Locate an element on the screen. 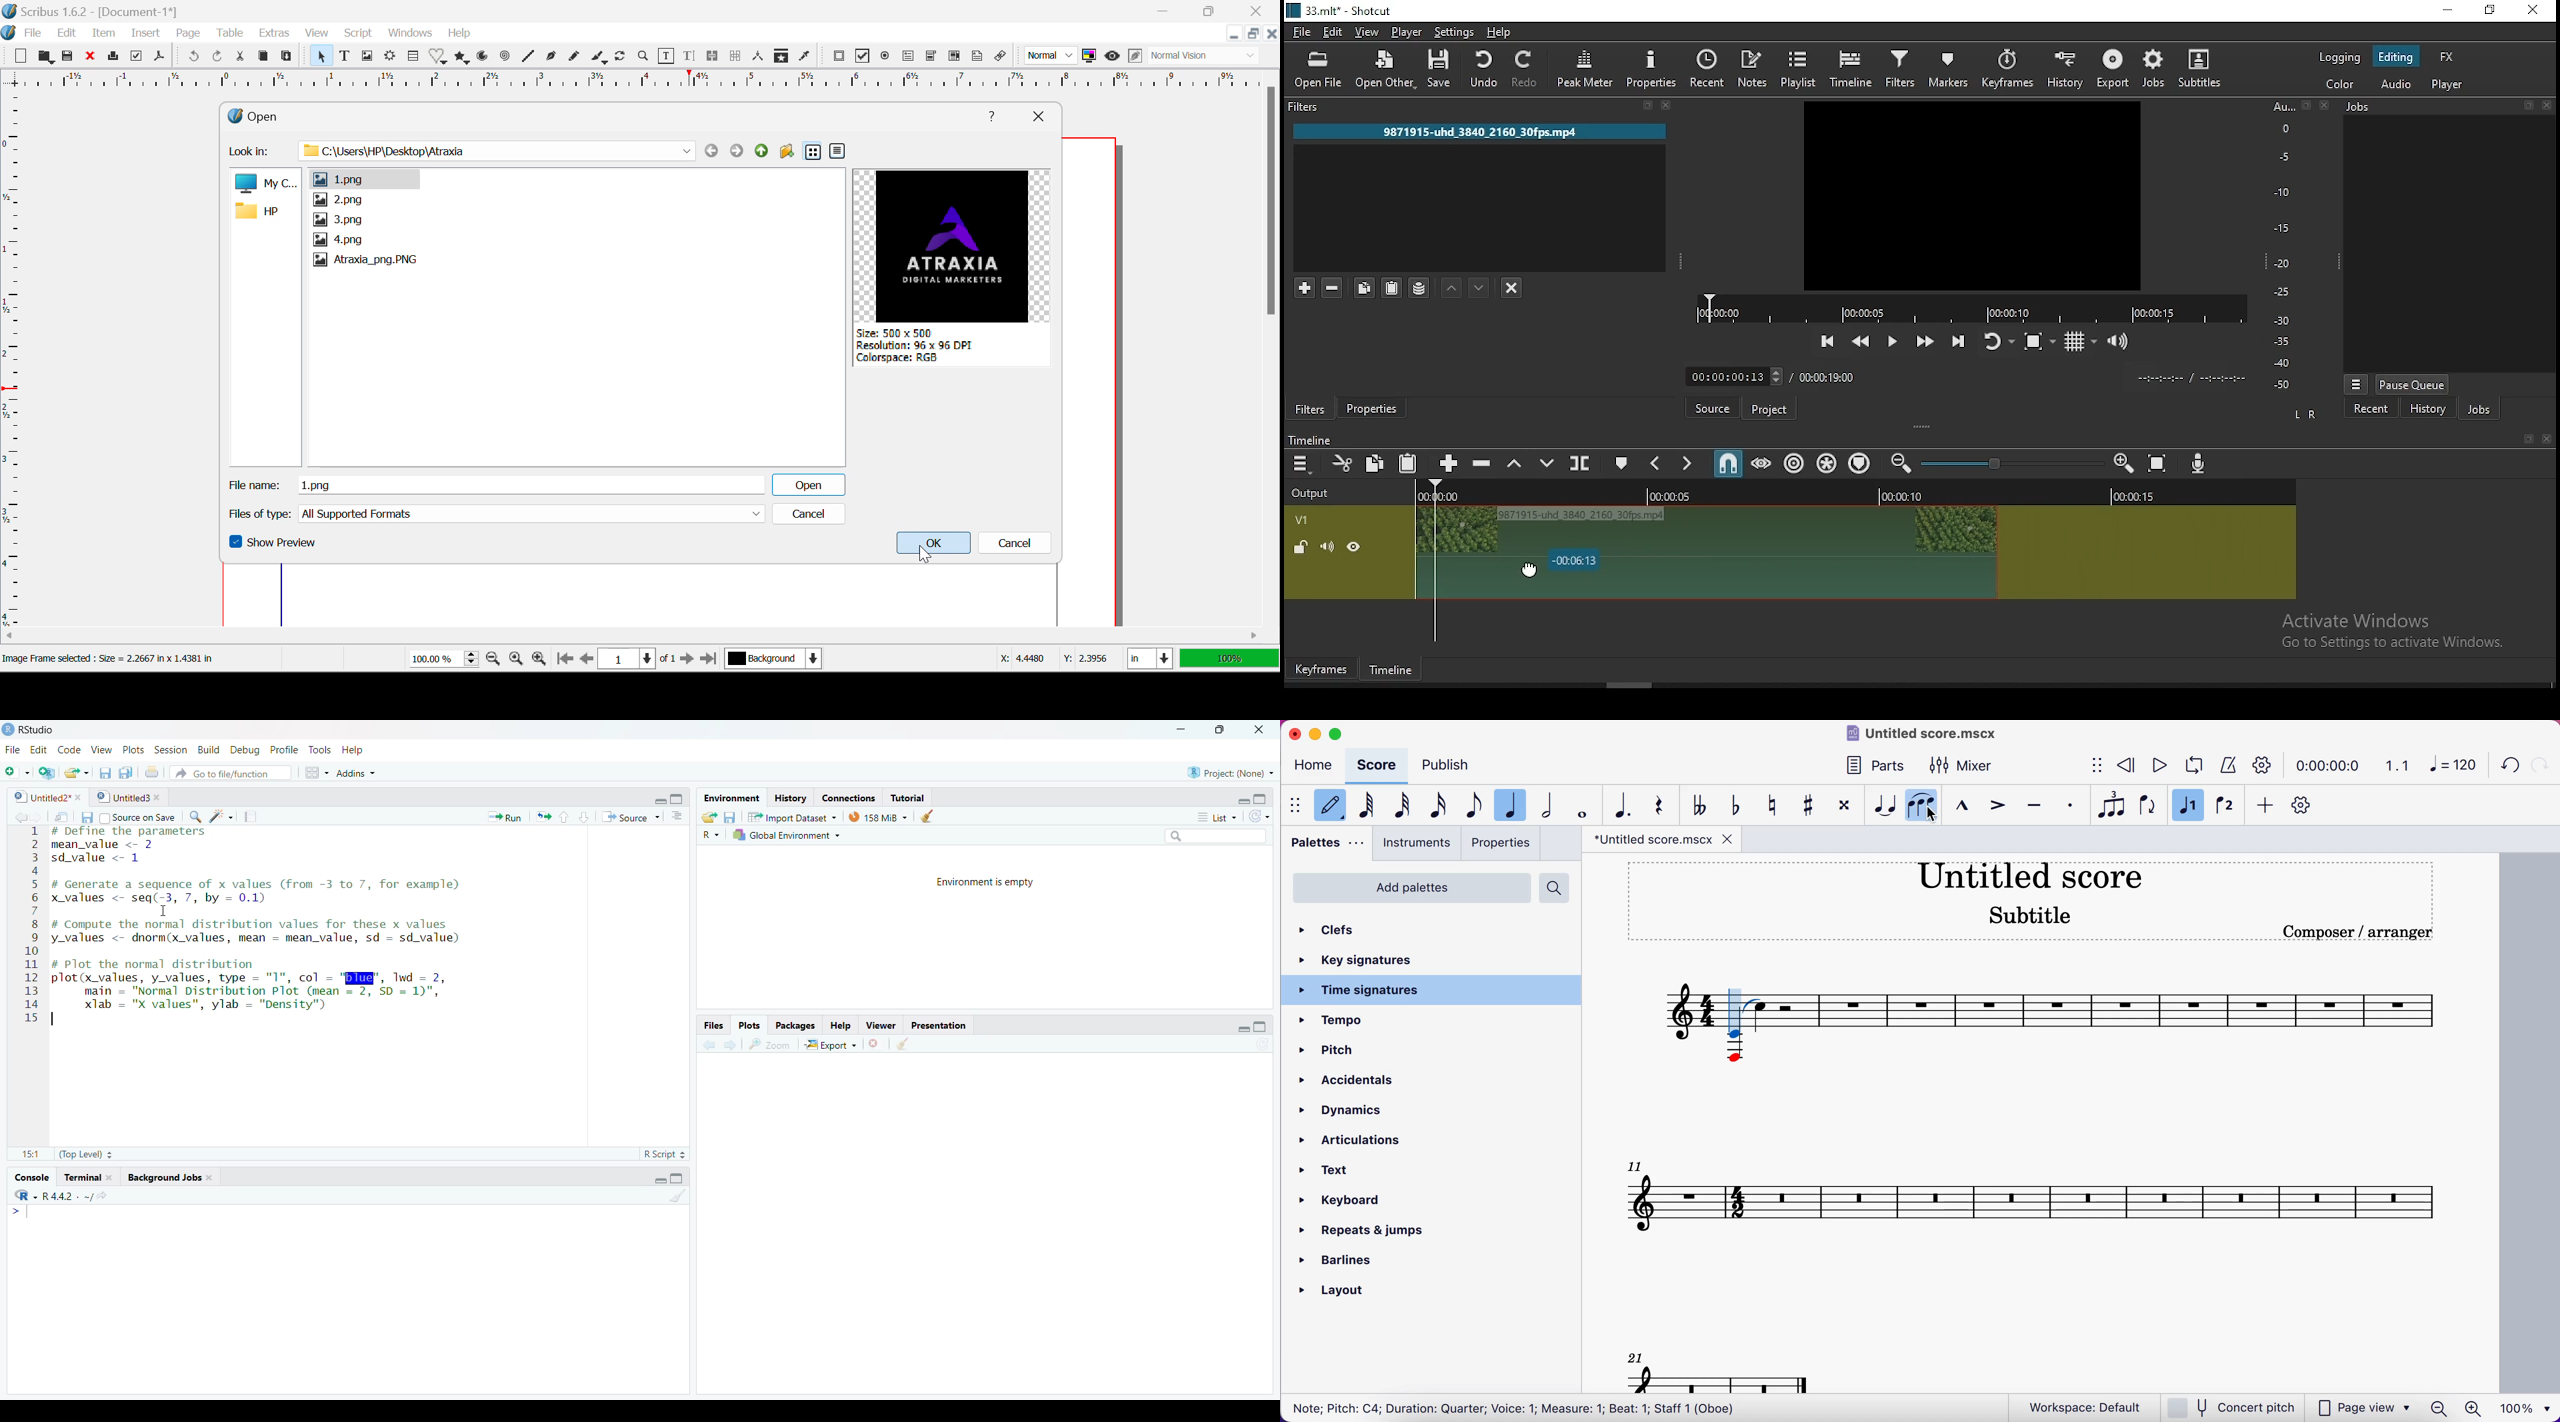 The width and height of the screenshot is (2576, 1428). Go to file/function is located at coordinates (234, 773).